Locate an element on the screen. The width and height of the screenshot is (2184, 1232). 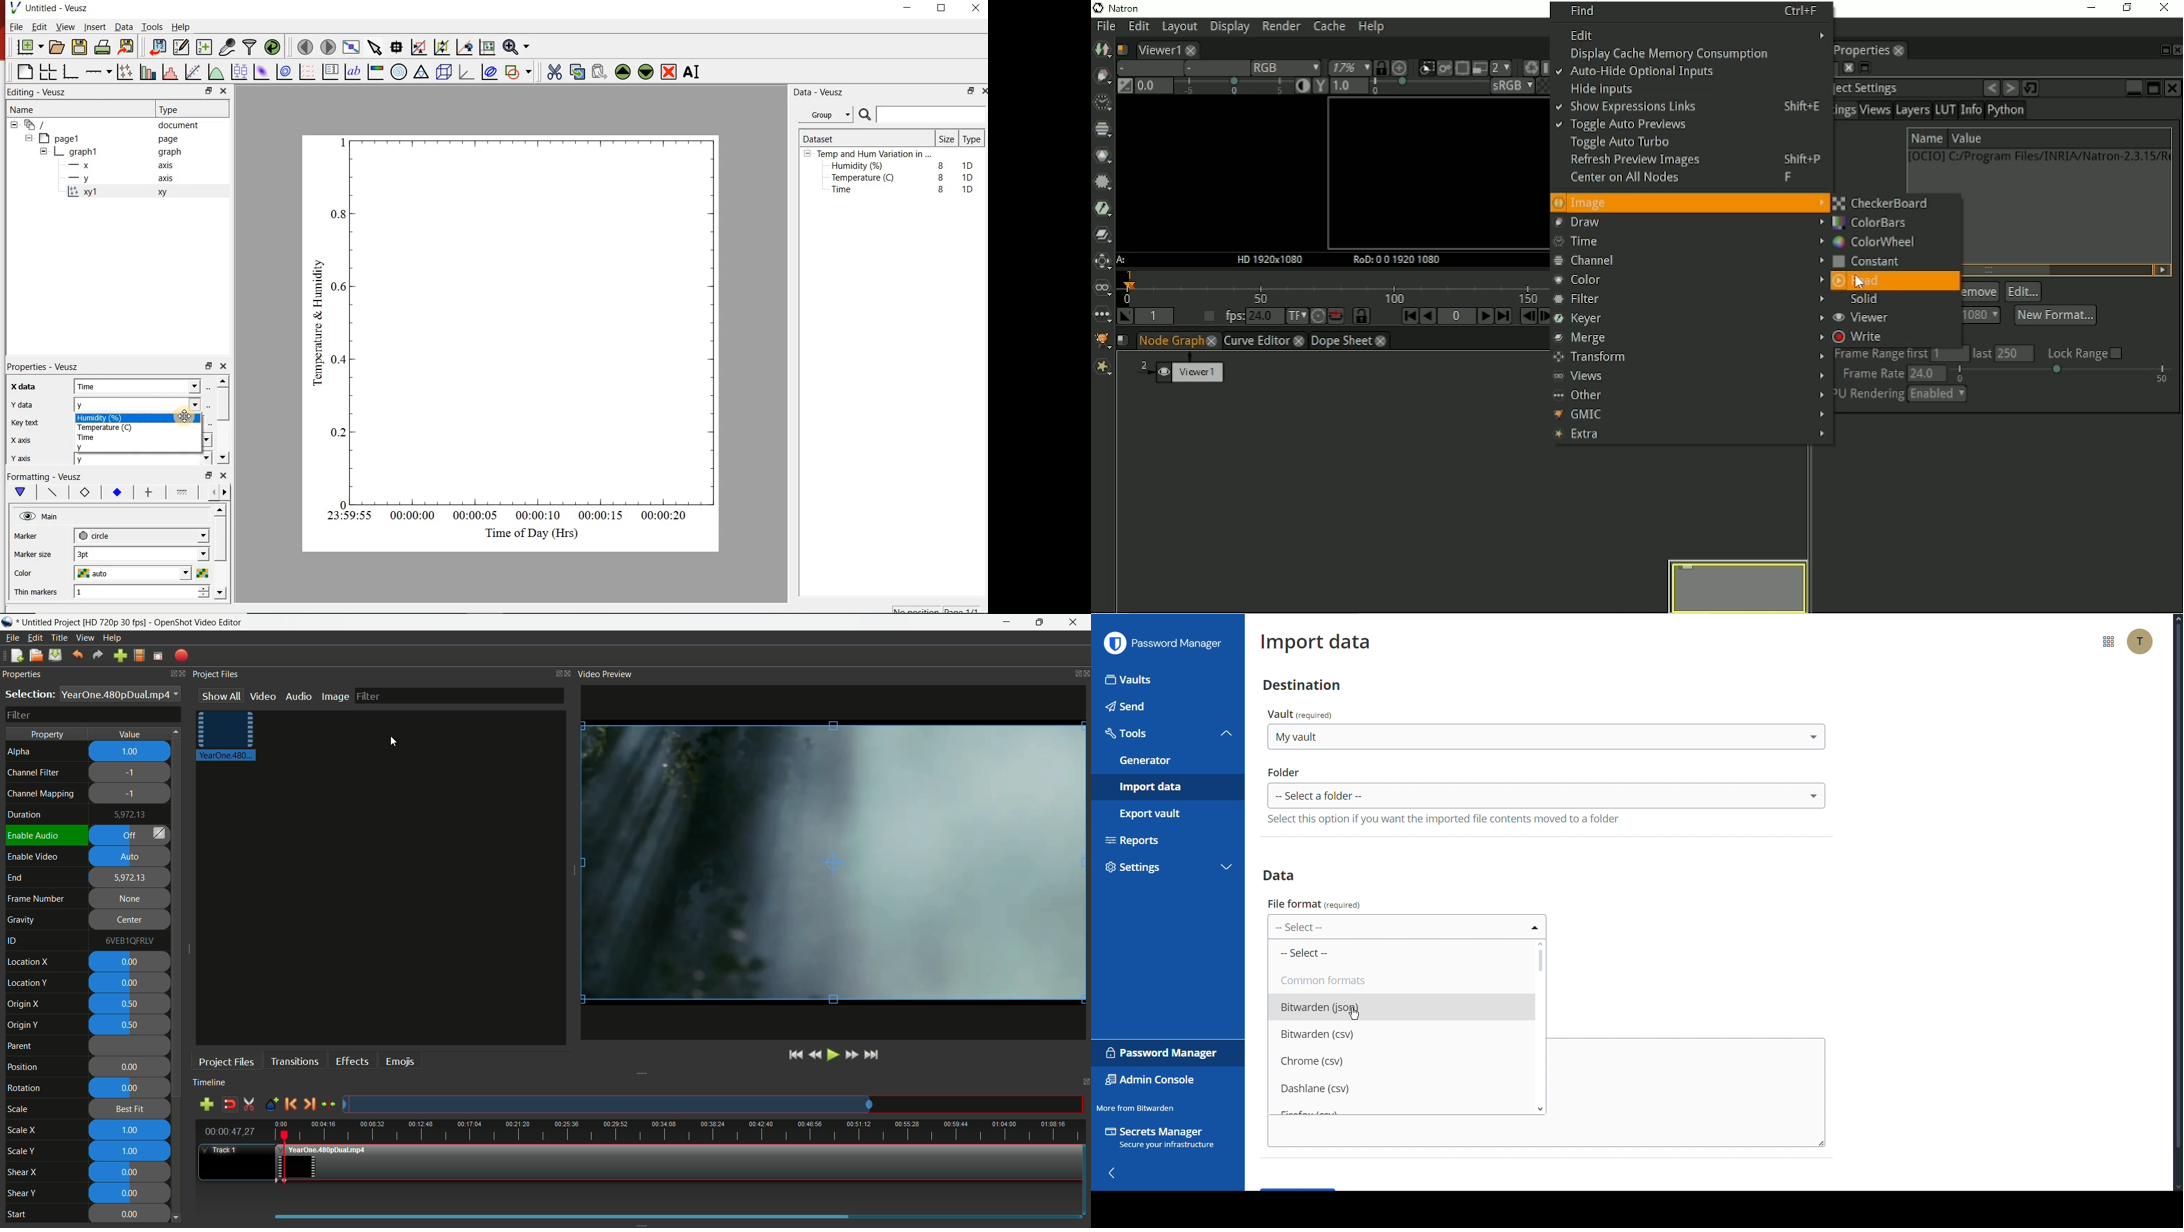
view plot full screen is located at coordinates (352, 48).